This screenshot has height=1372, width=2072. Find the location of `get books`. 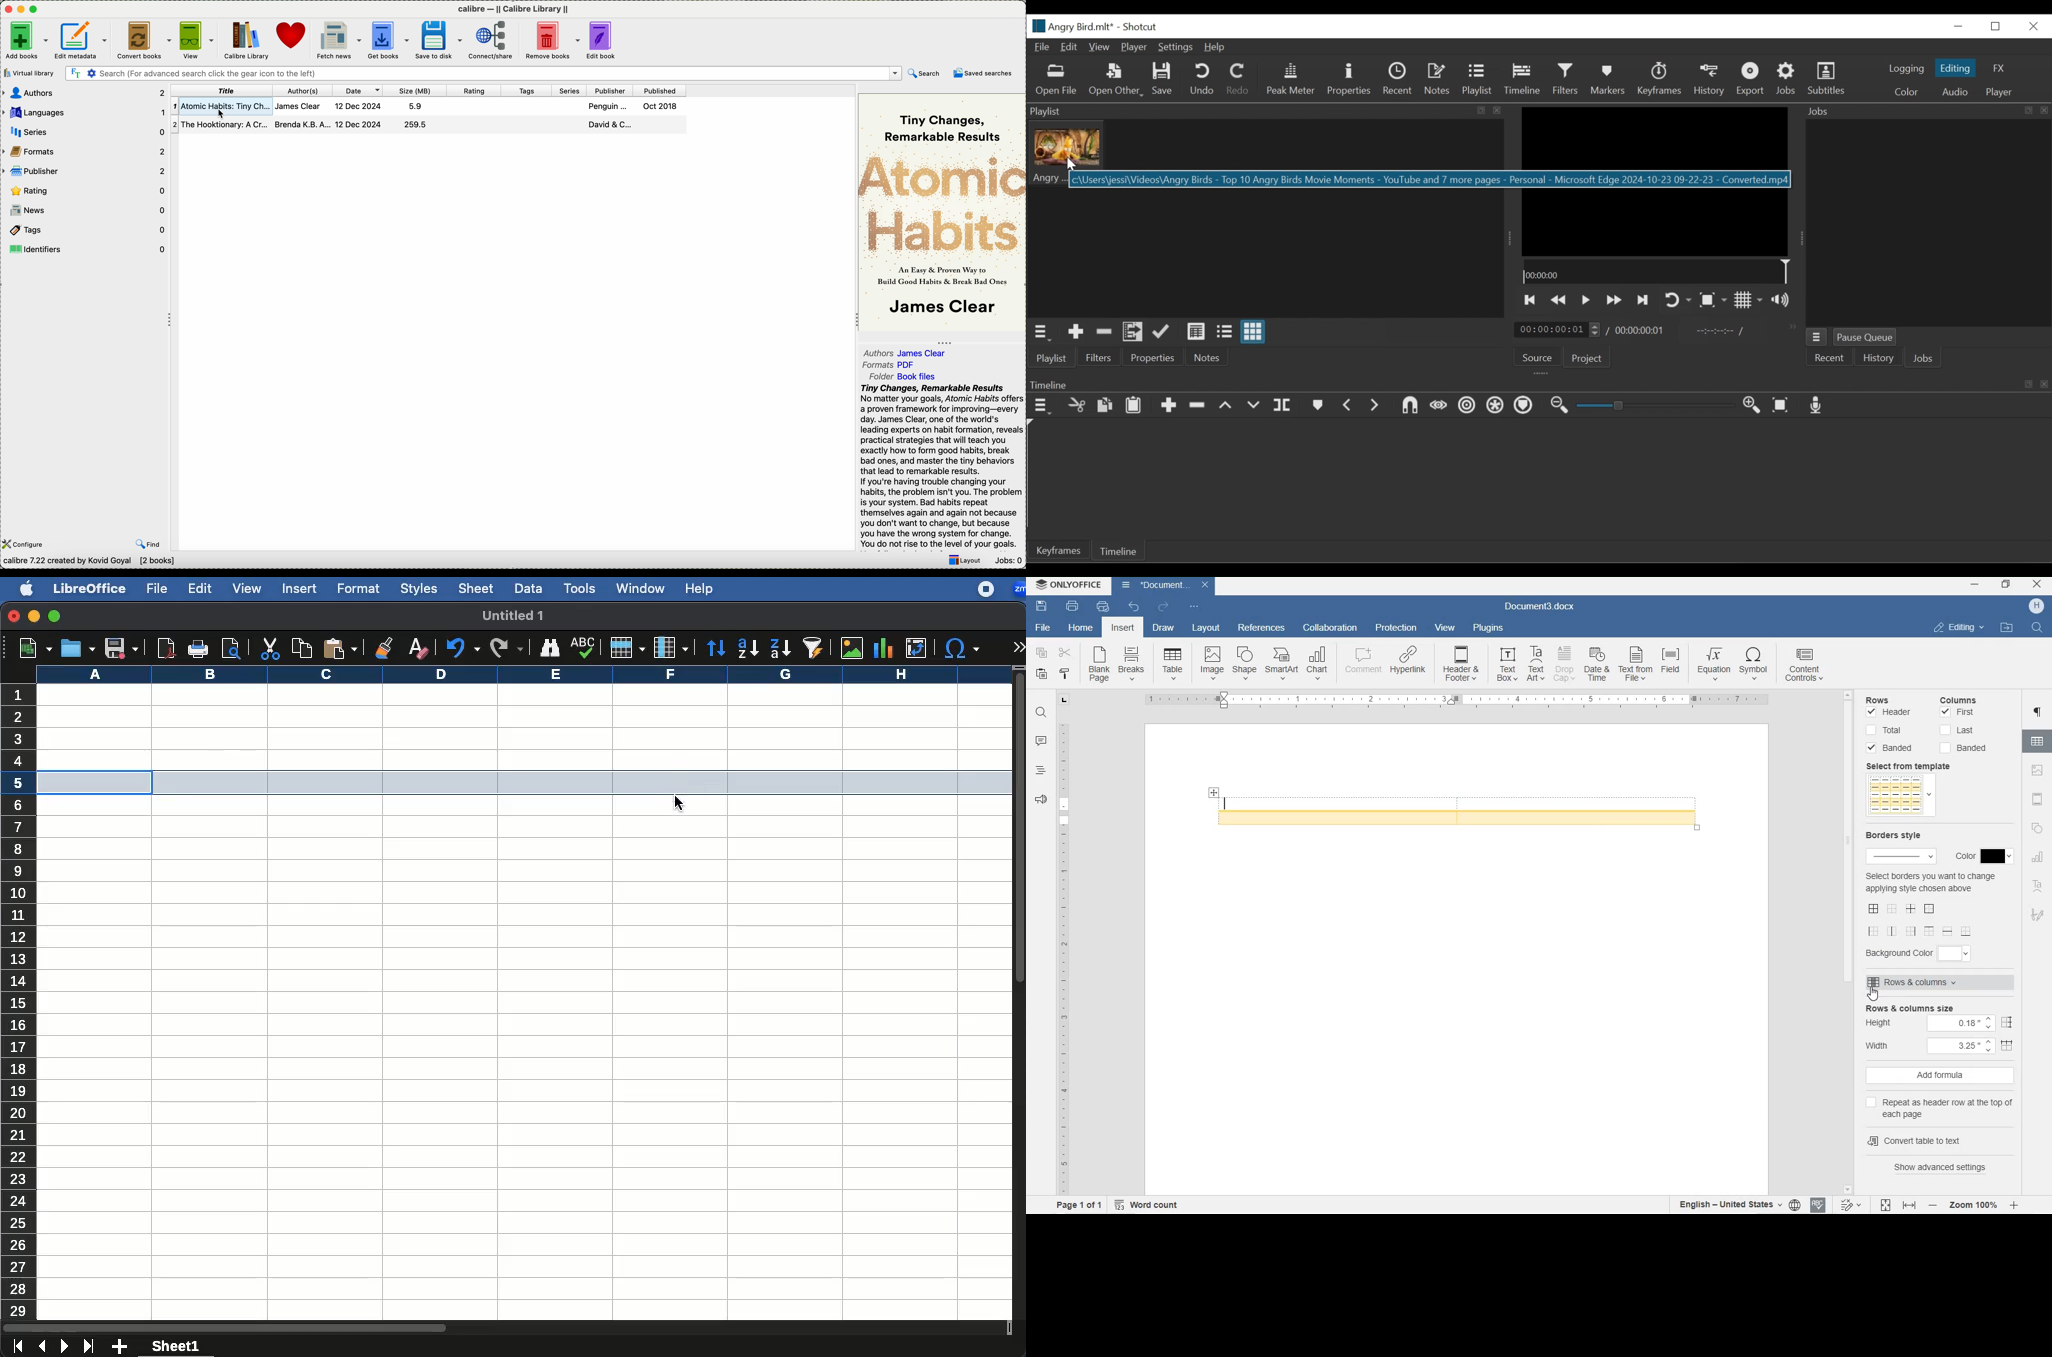

get books is located at coordinates (387, 40).